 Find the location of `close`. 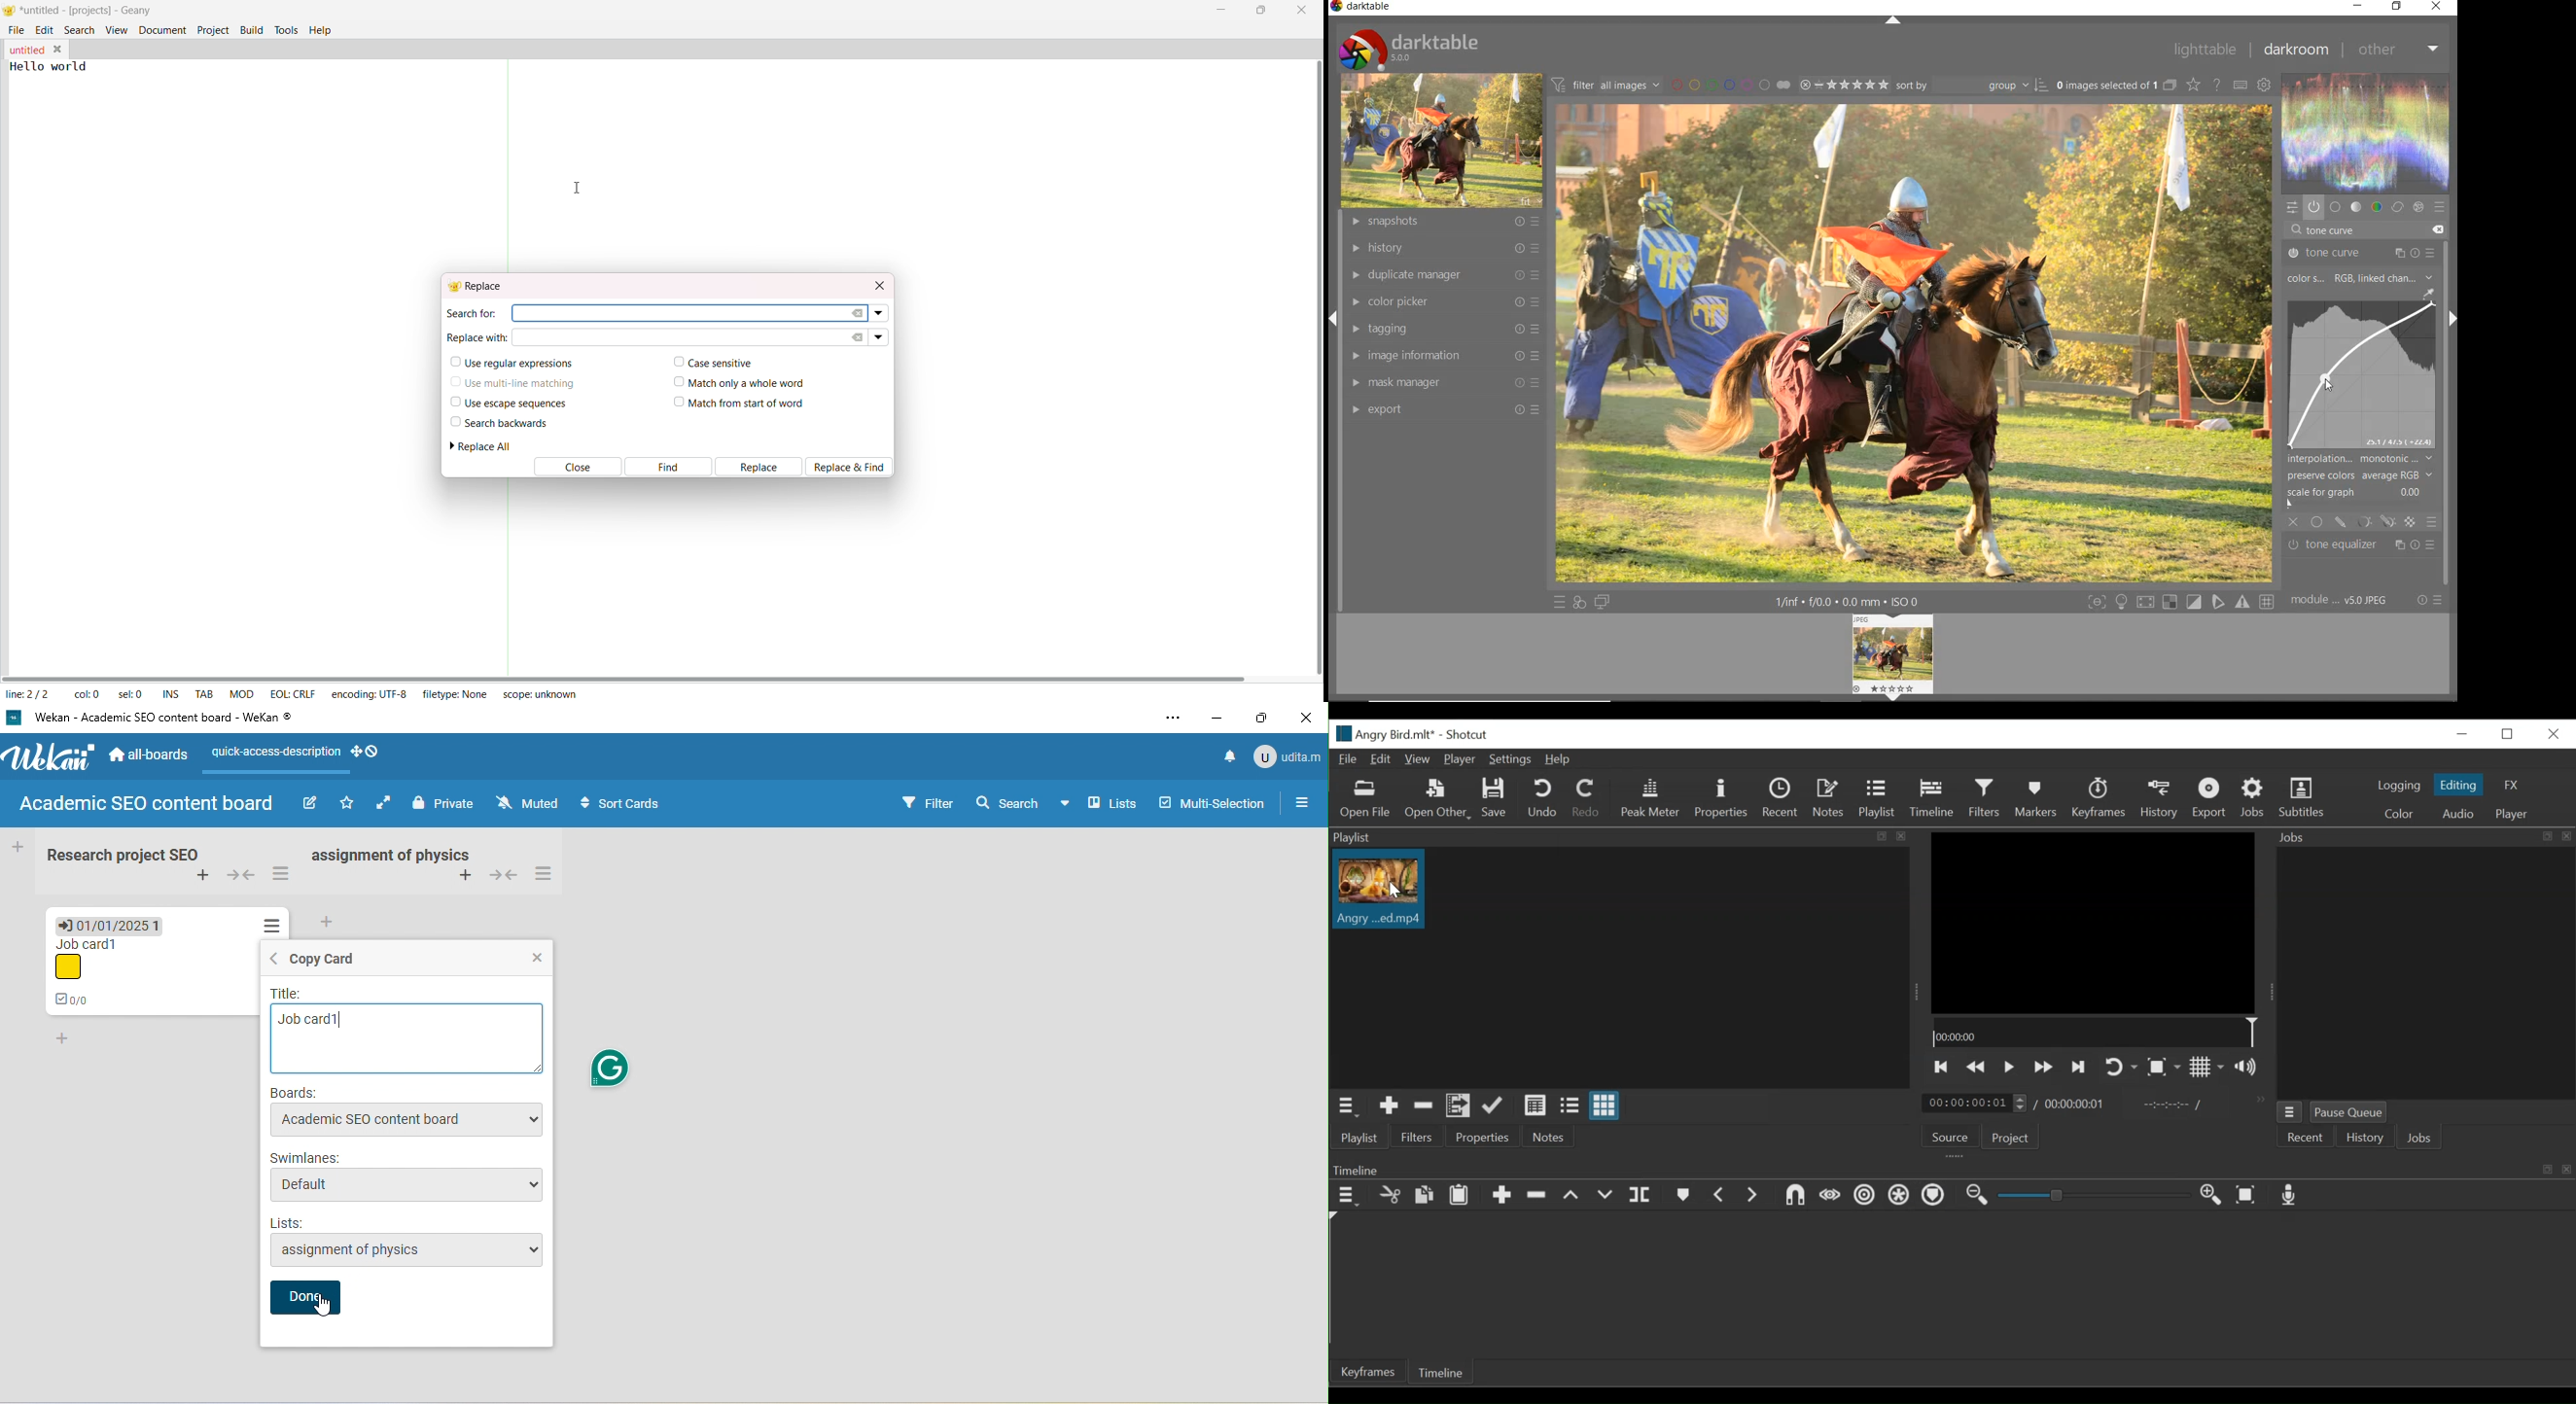

close is located at coordinates (2295, 523).